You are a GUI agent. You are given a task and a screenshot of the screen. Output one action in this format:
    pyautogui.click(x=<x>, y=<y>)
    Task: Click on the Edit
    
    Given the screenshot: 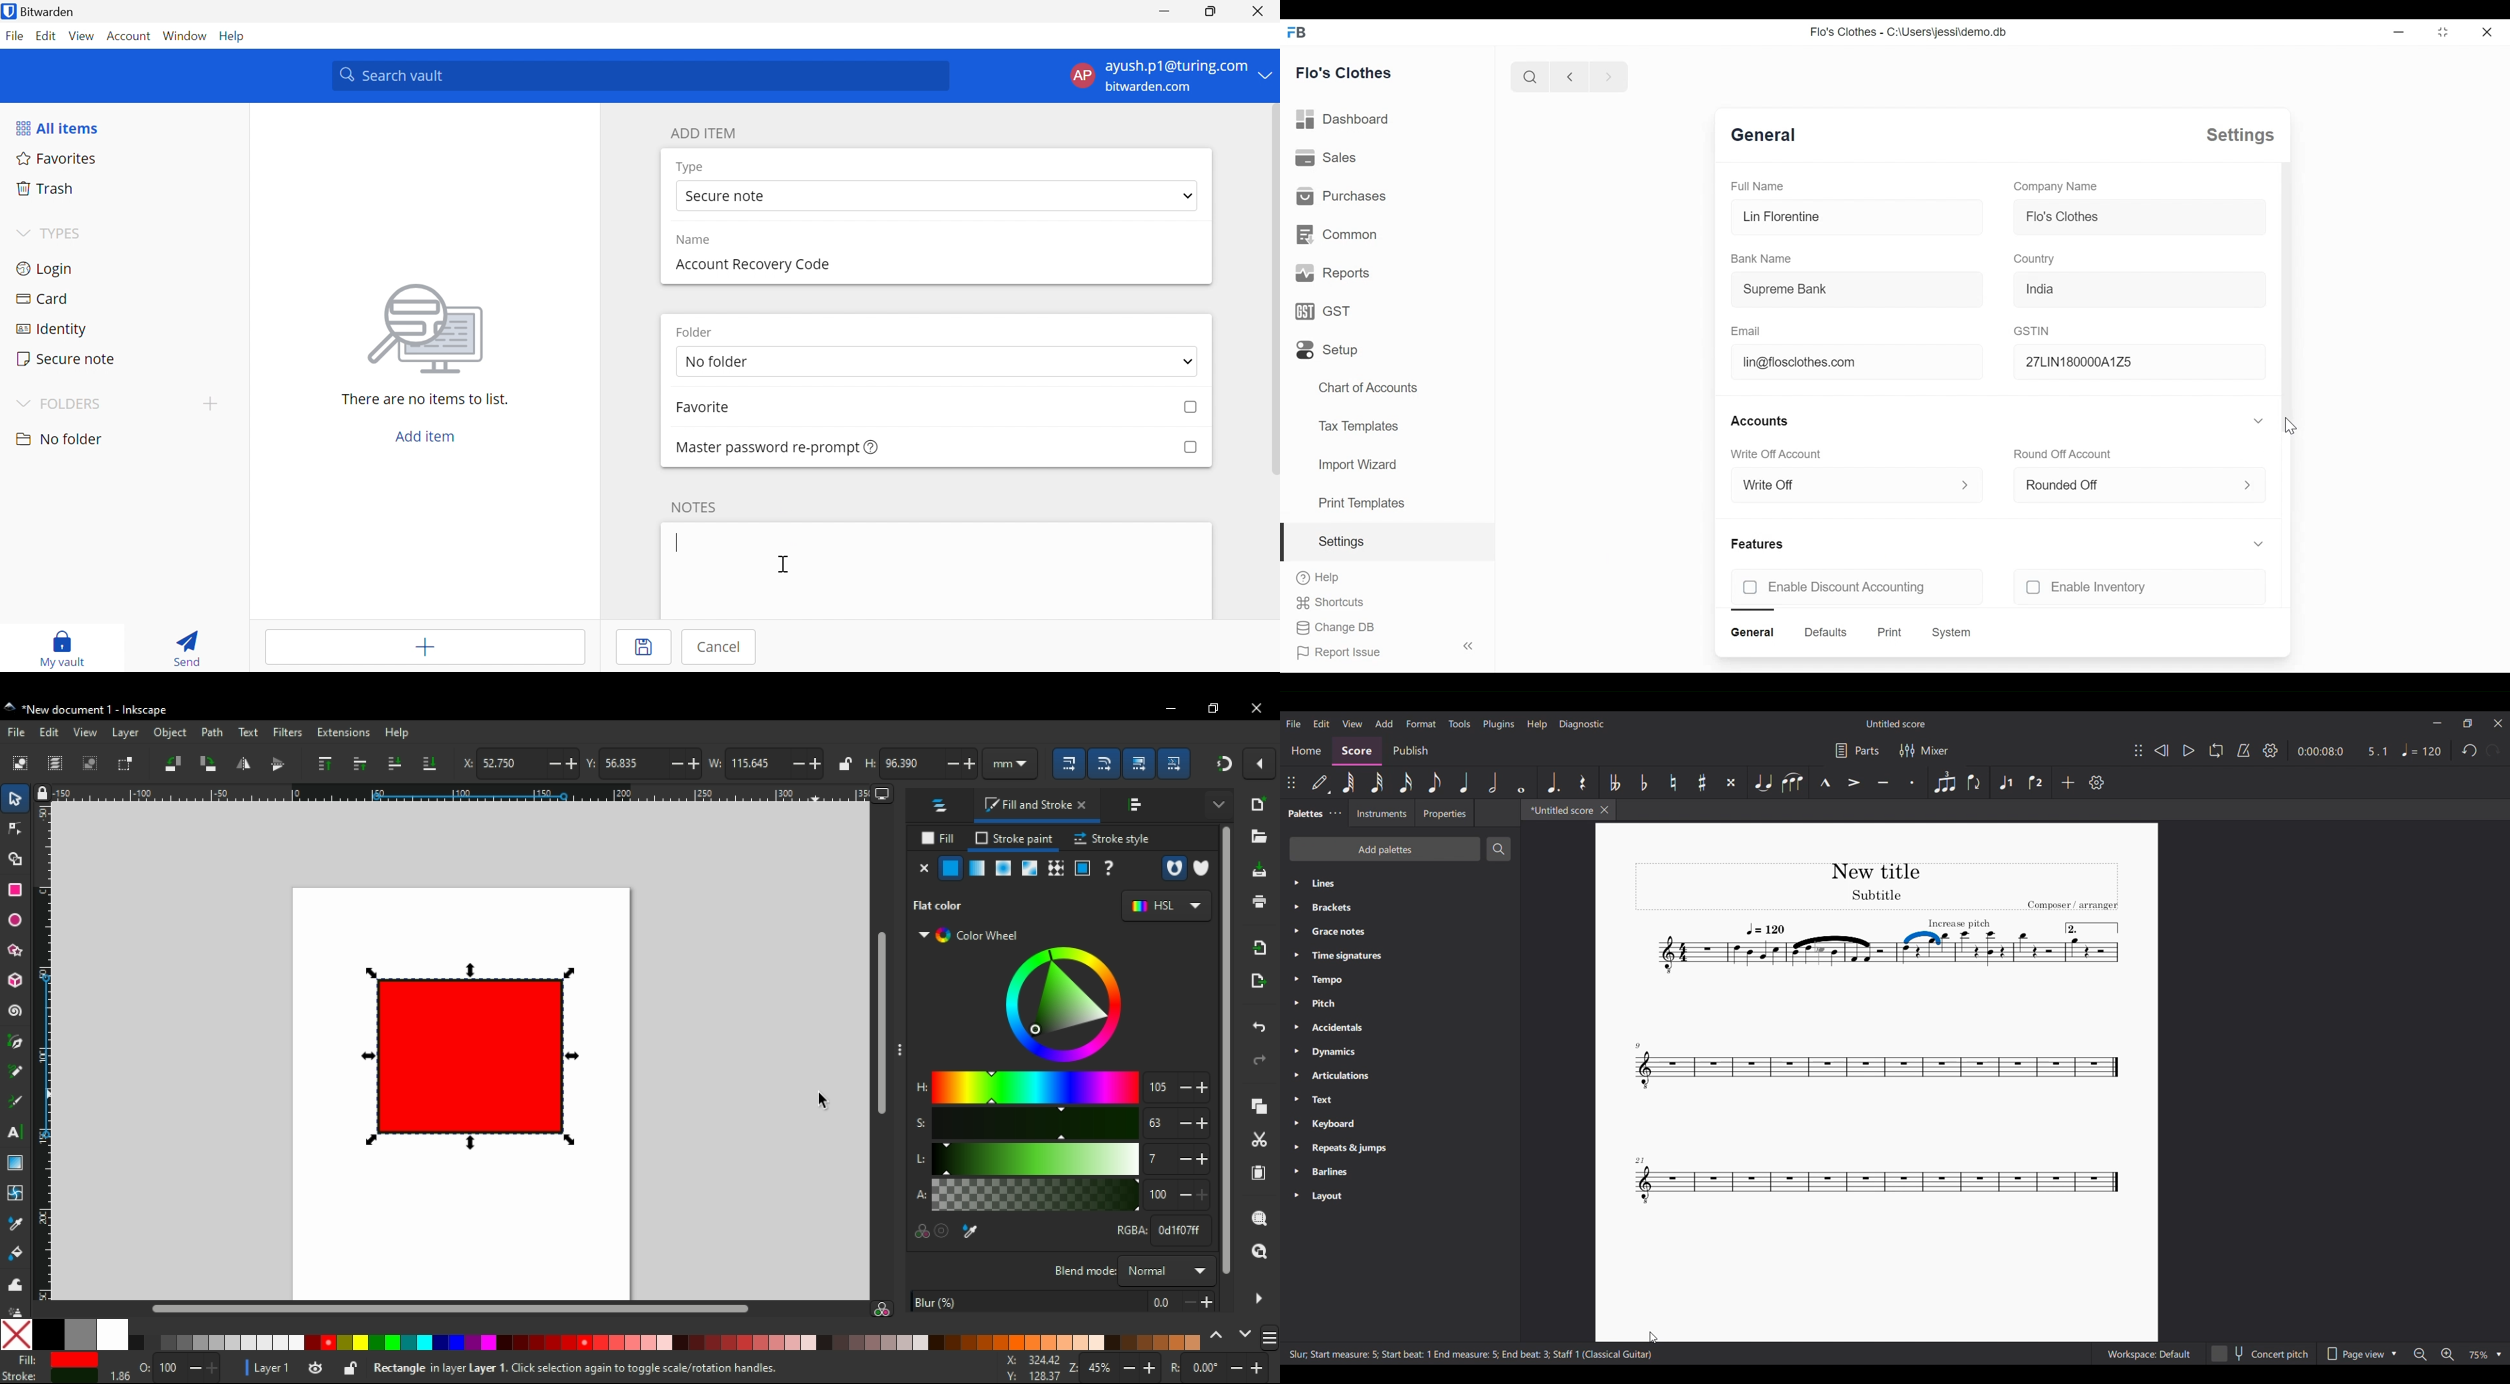 What is the action you would take?
    pyautogui.click(x=46, y=35)
    